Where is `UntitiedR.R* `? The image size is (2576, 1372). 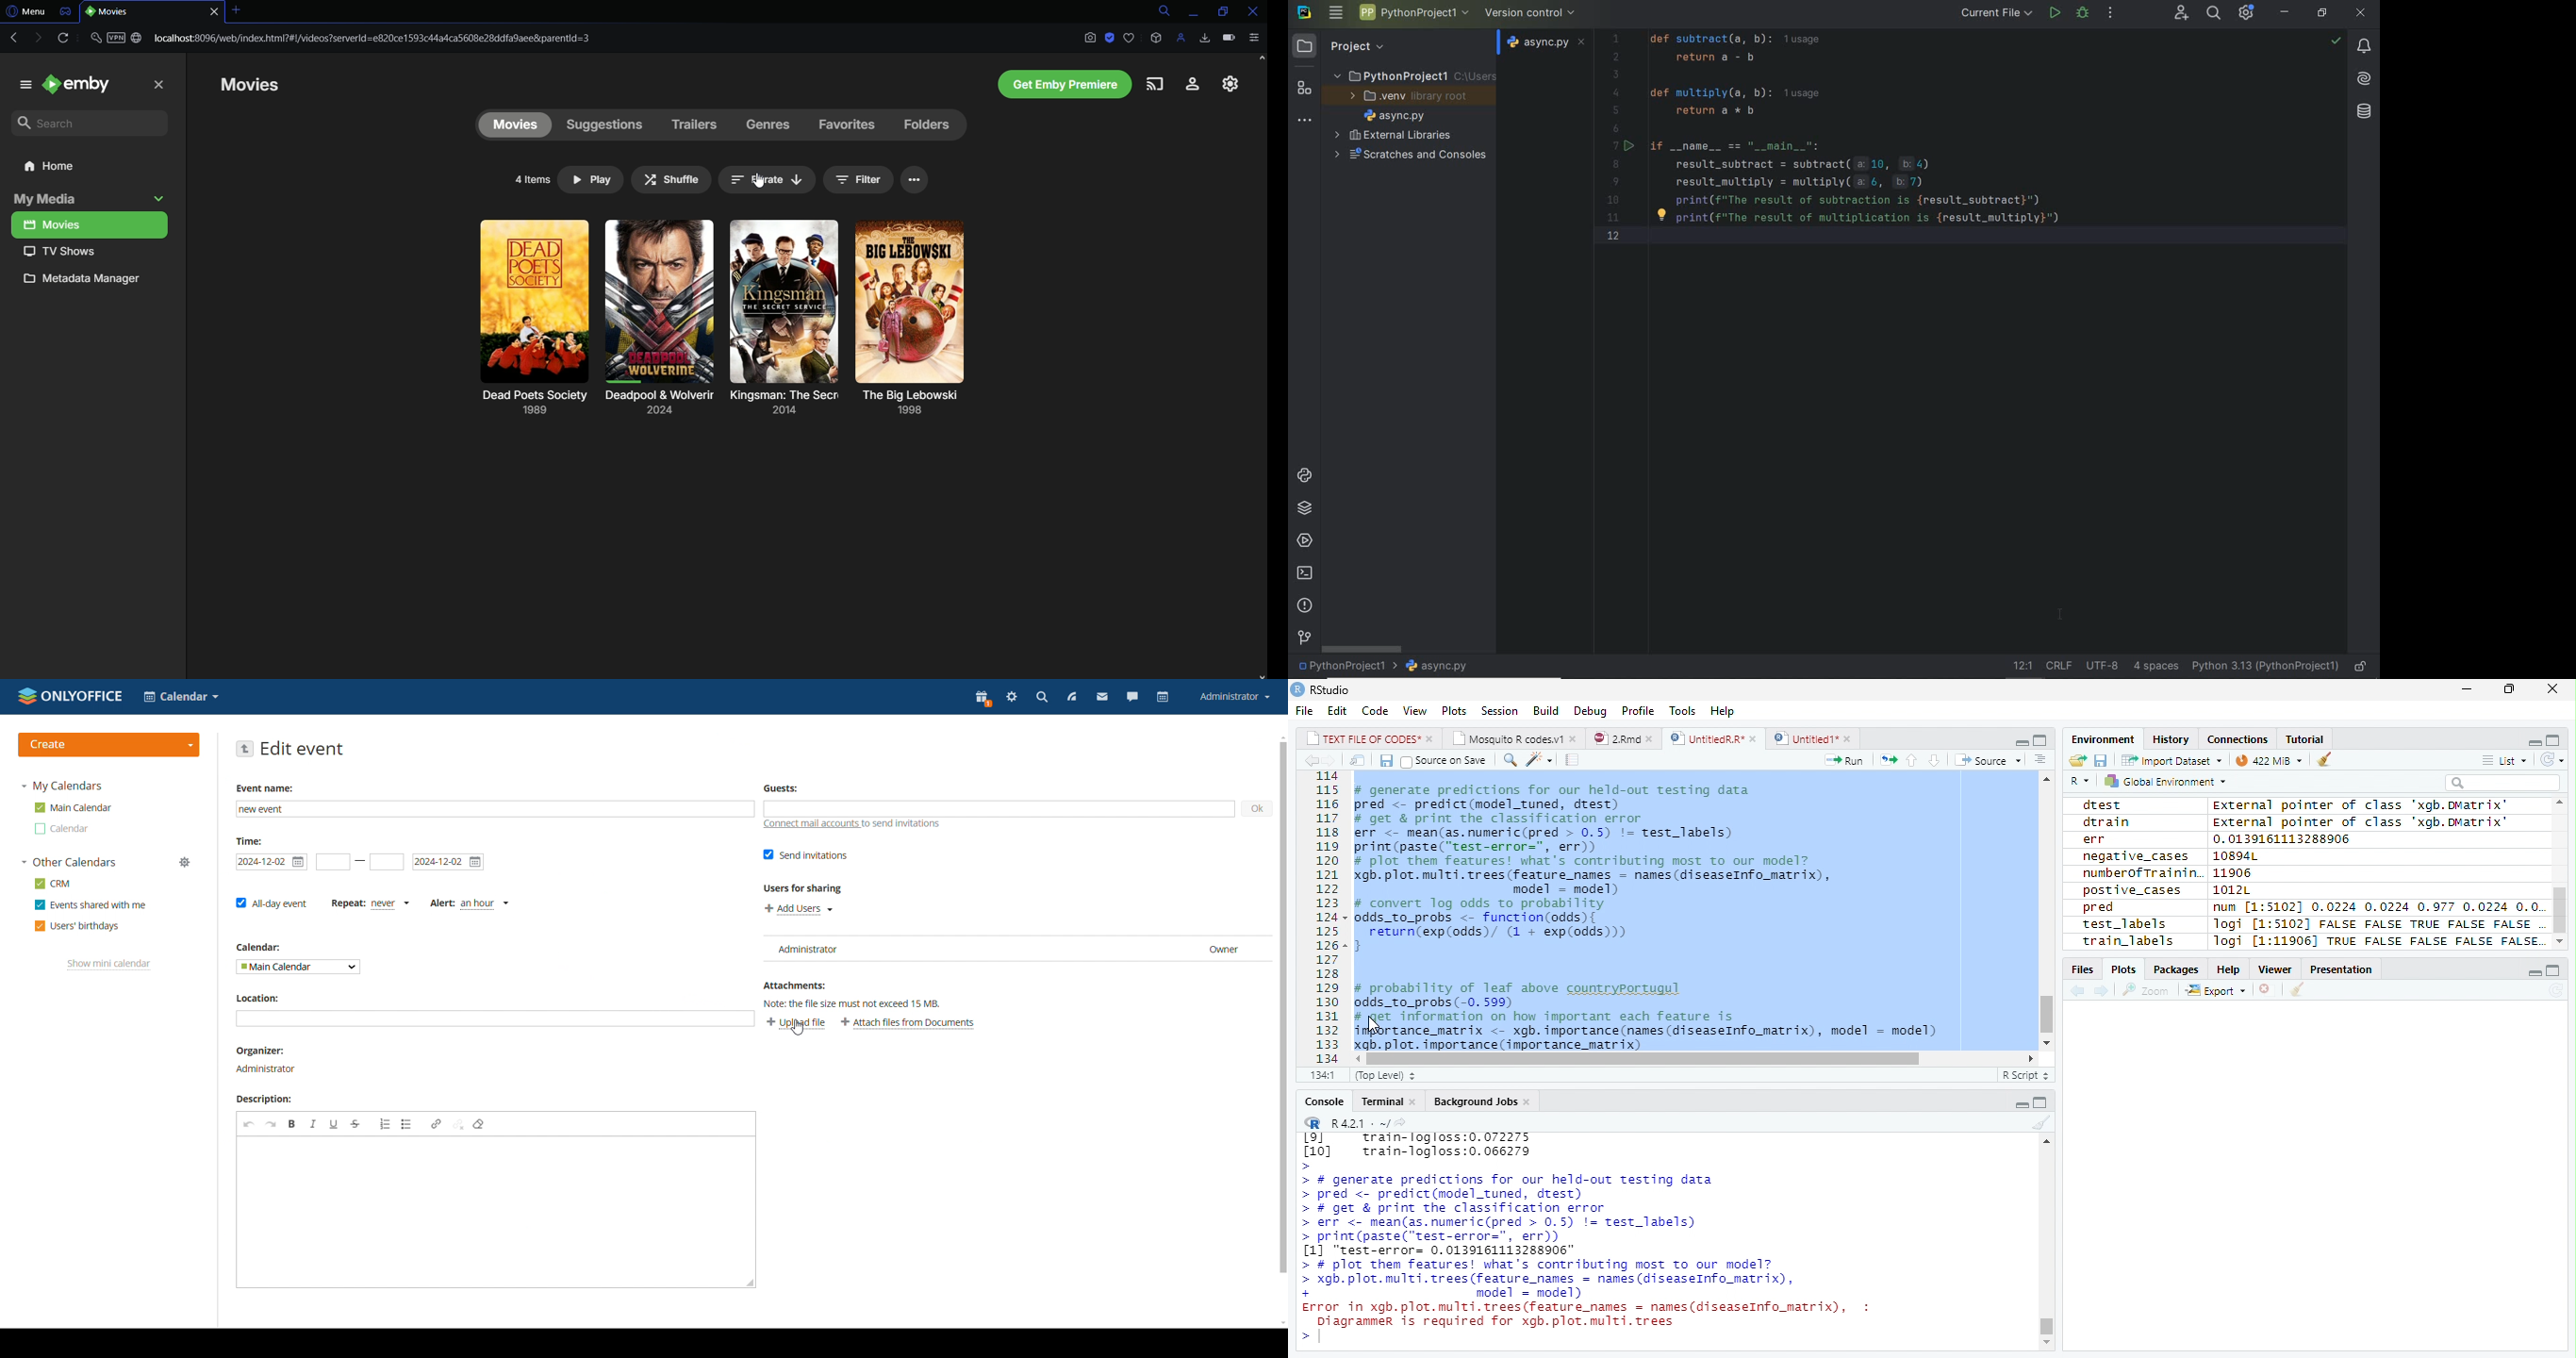 UntitiedR.R*  is located at coordinates (1713, 737).